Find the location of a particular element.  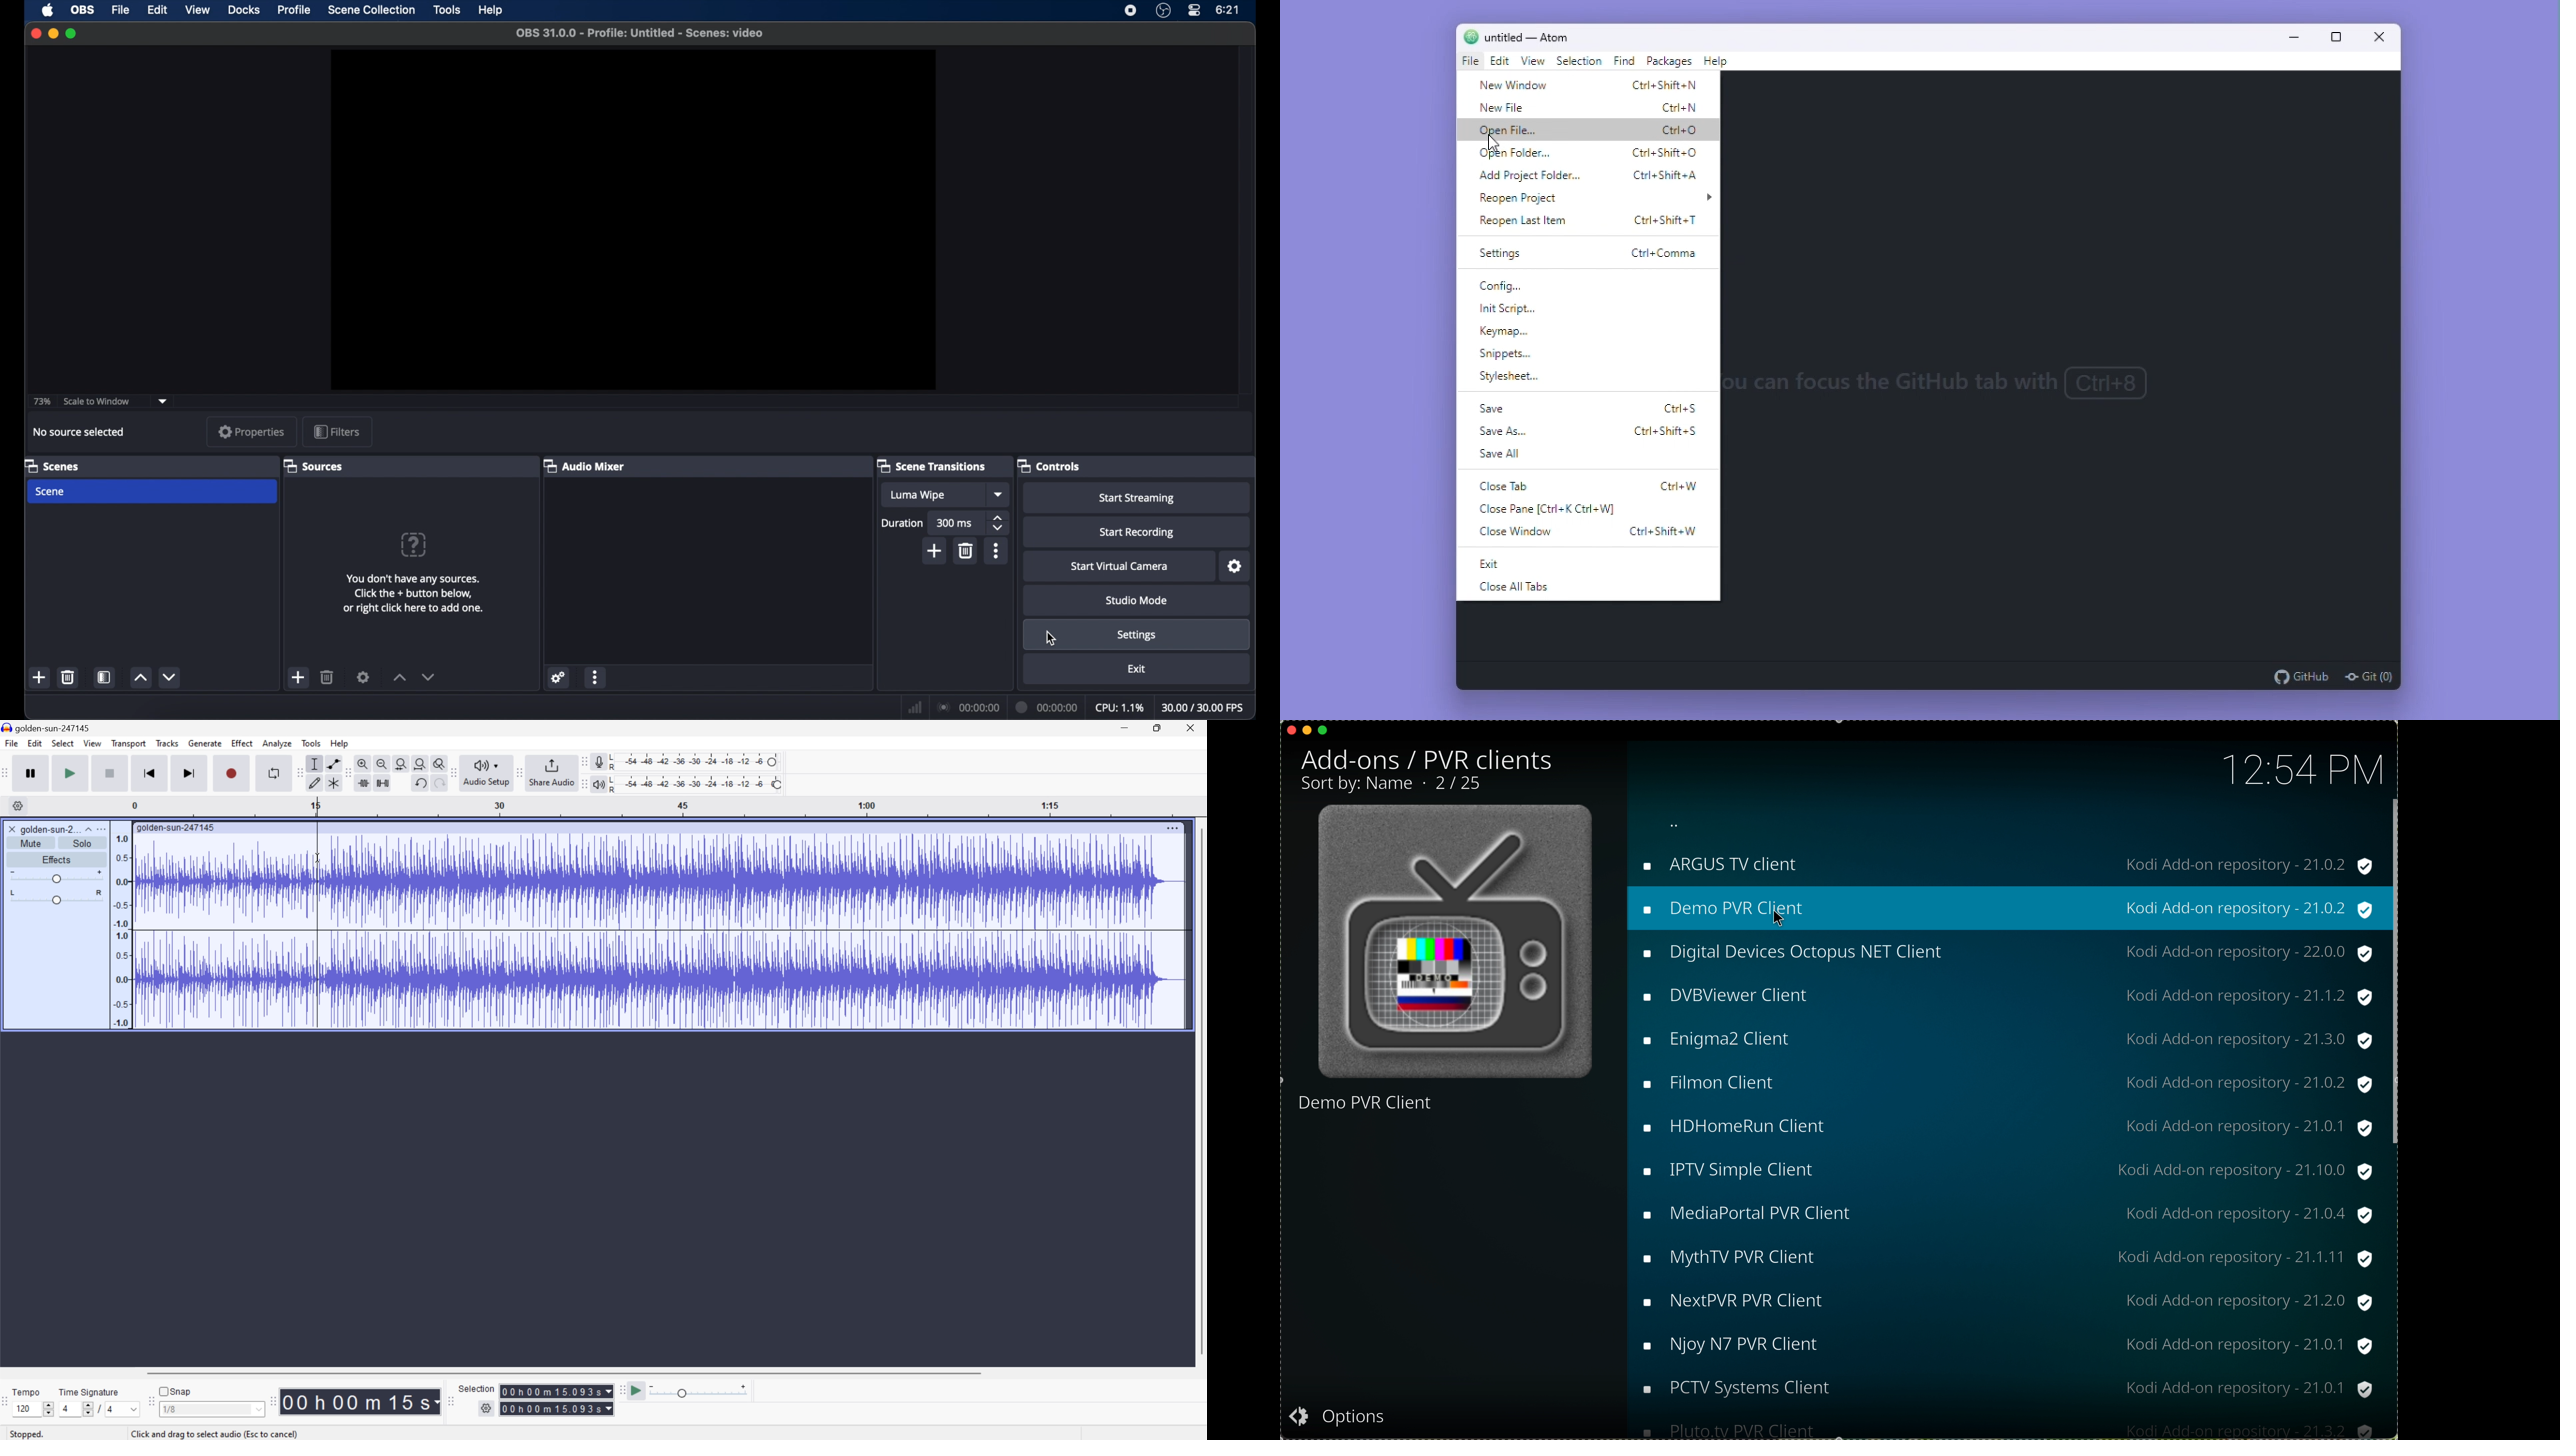

Minimize is located at coordinates (1124, 727).